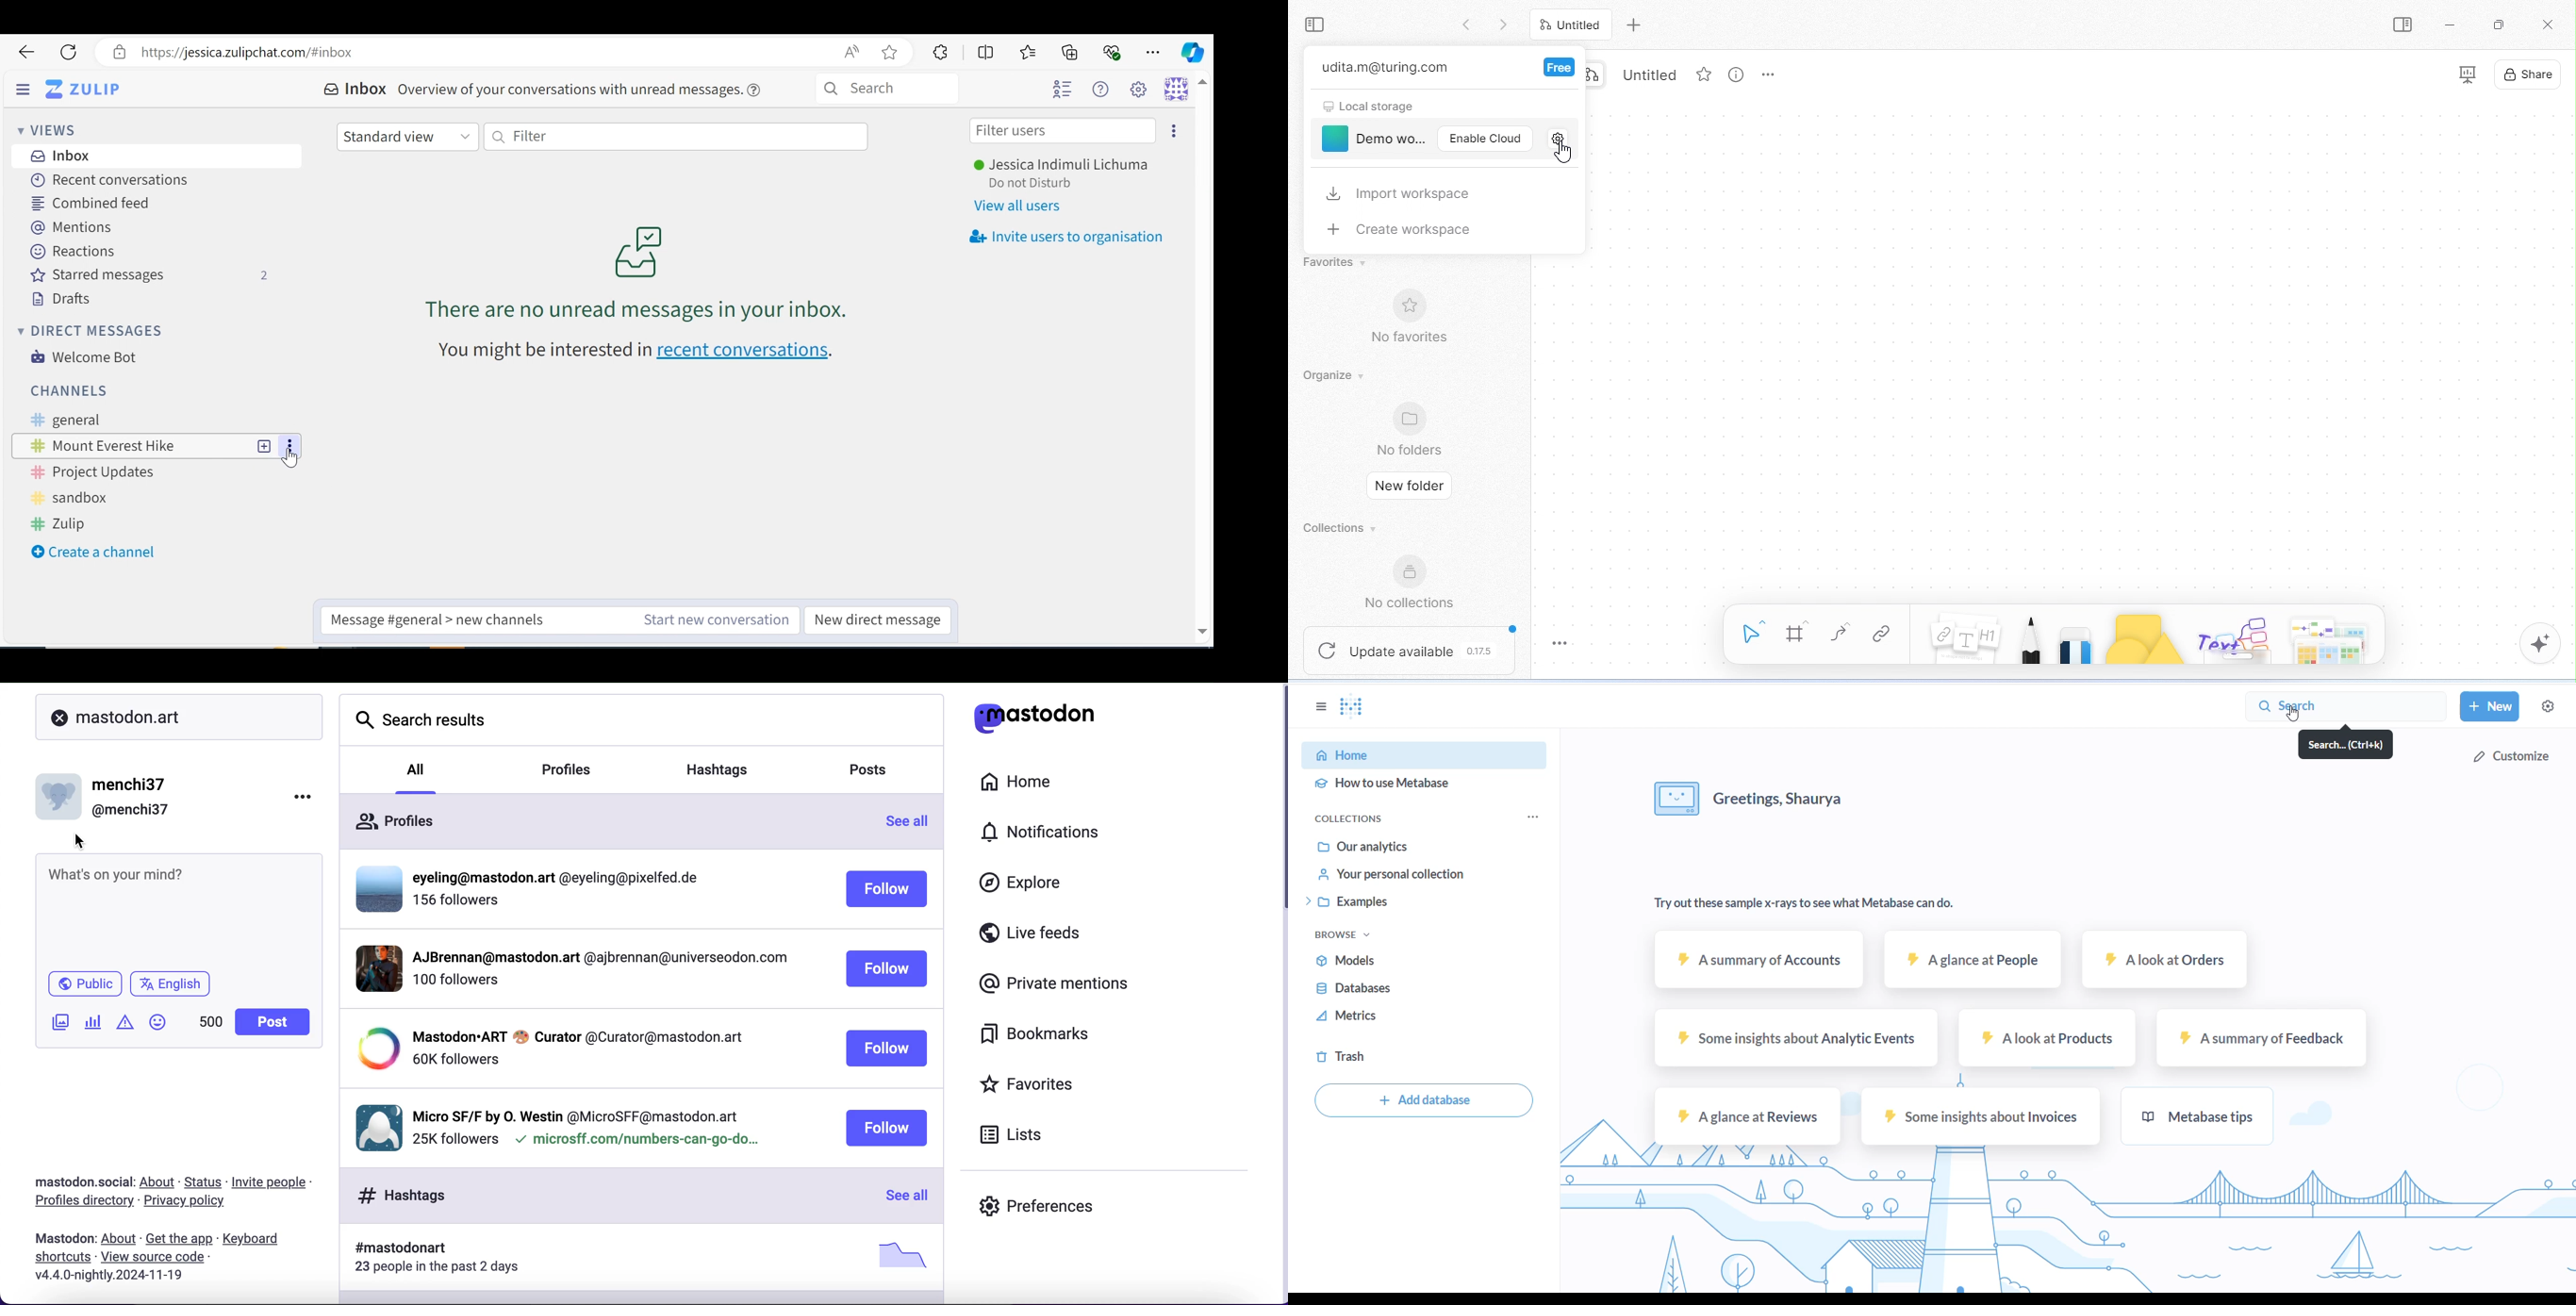 This screenshot has width=2576, height=1316. What do you see at coordinates (877, 621) in the screenshot?
I see `New direct message` at bounding box center [877, 621].